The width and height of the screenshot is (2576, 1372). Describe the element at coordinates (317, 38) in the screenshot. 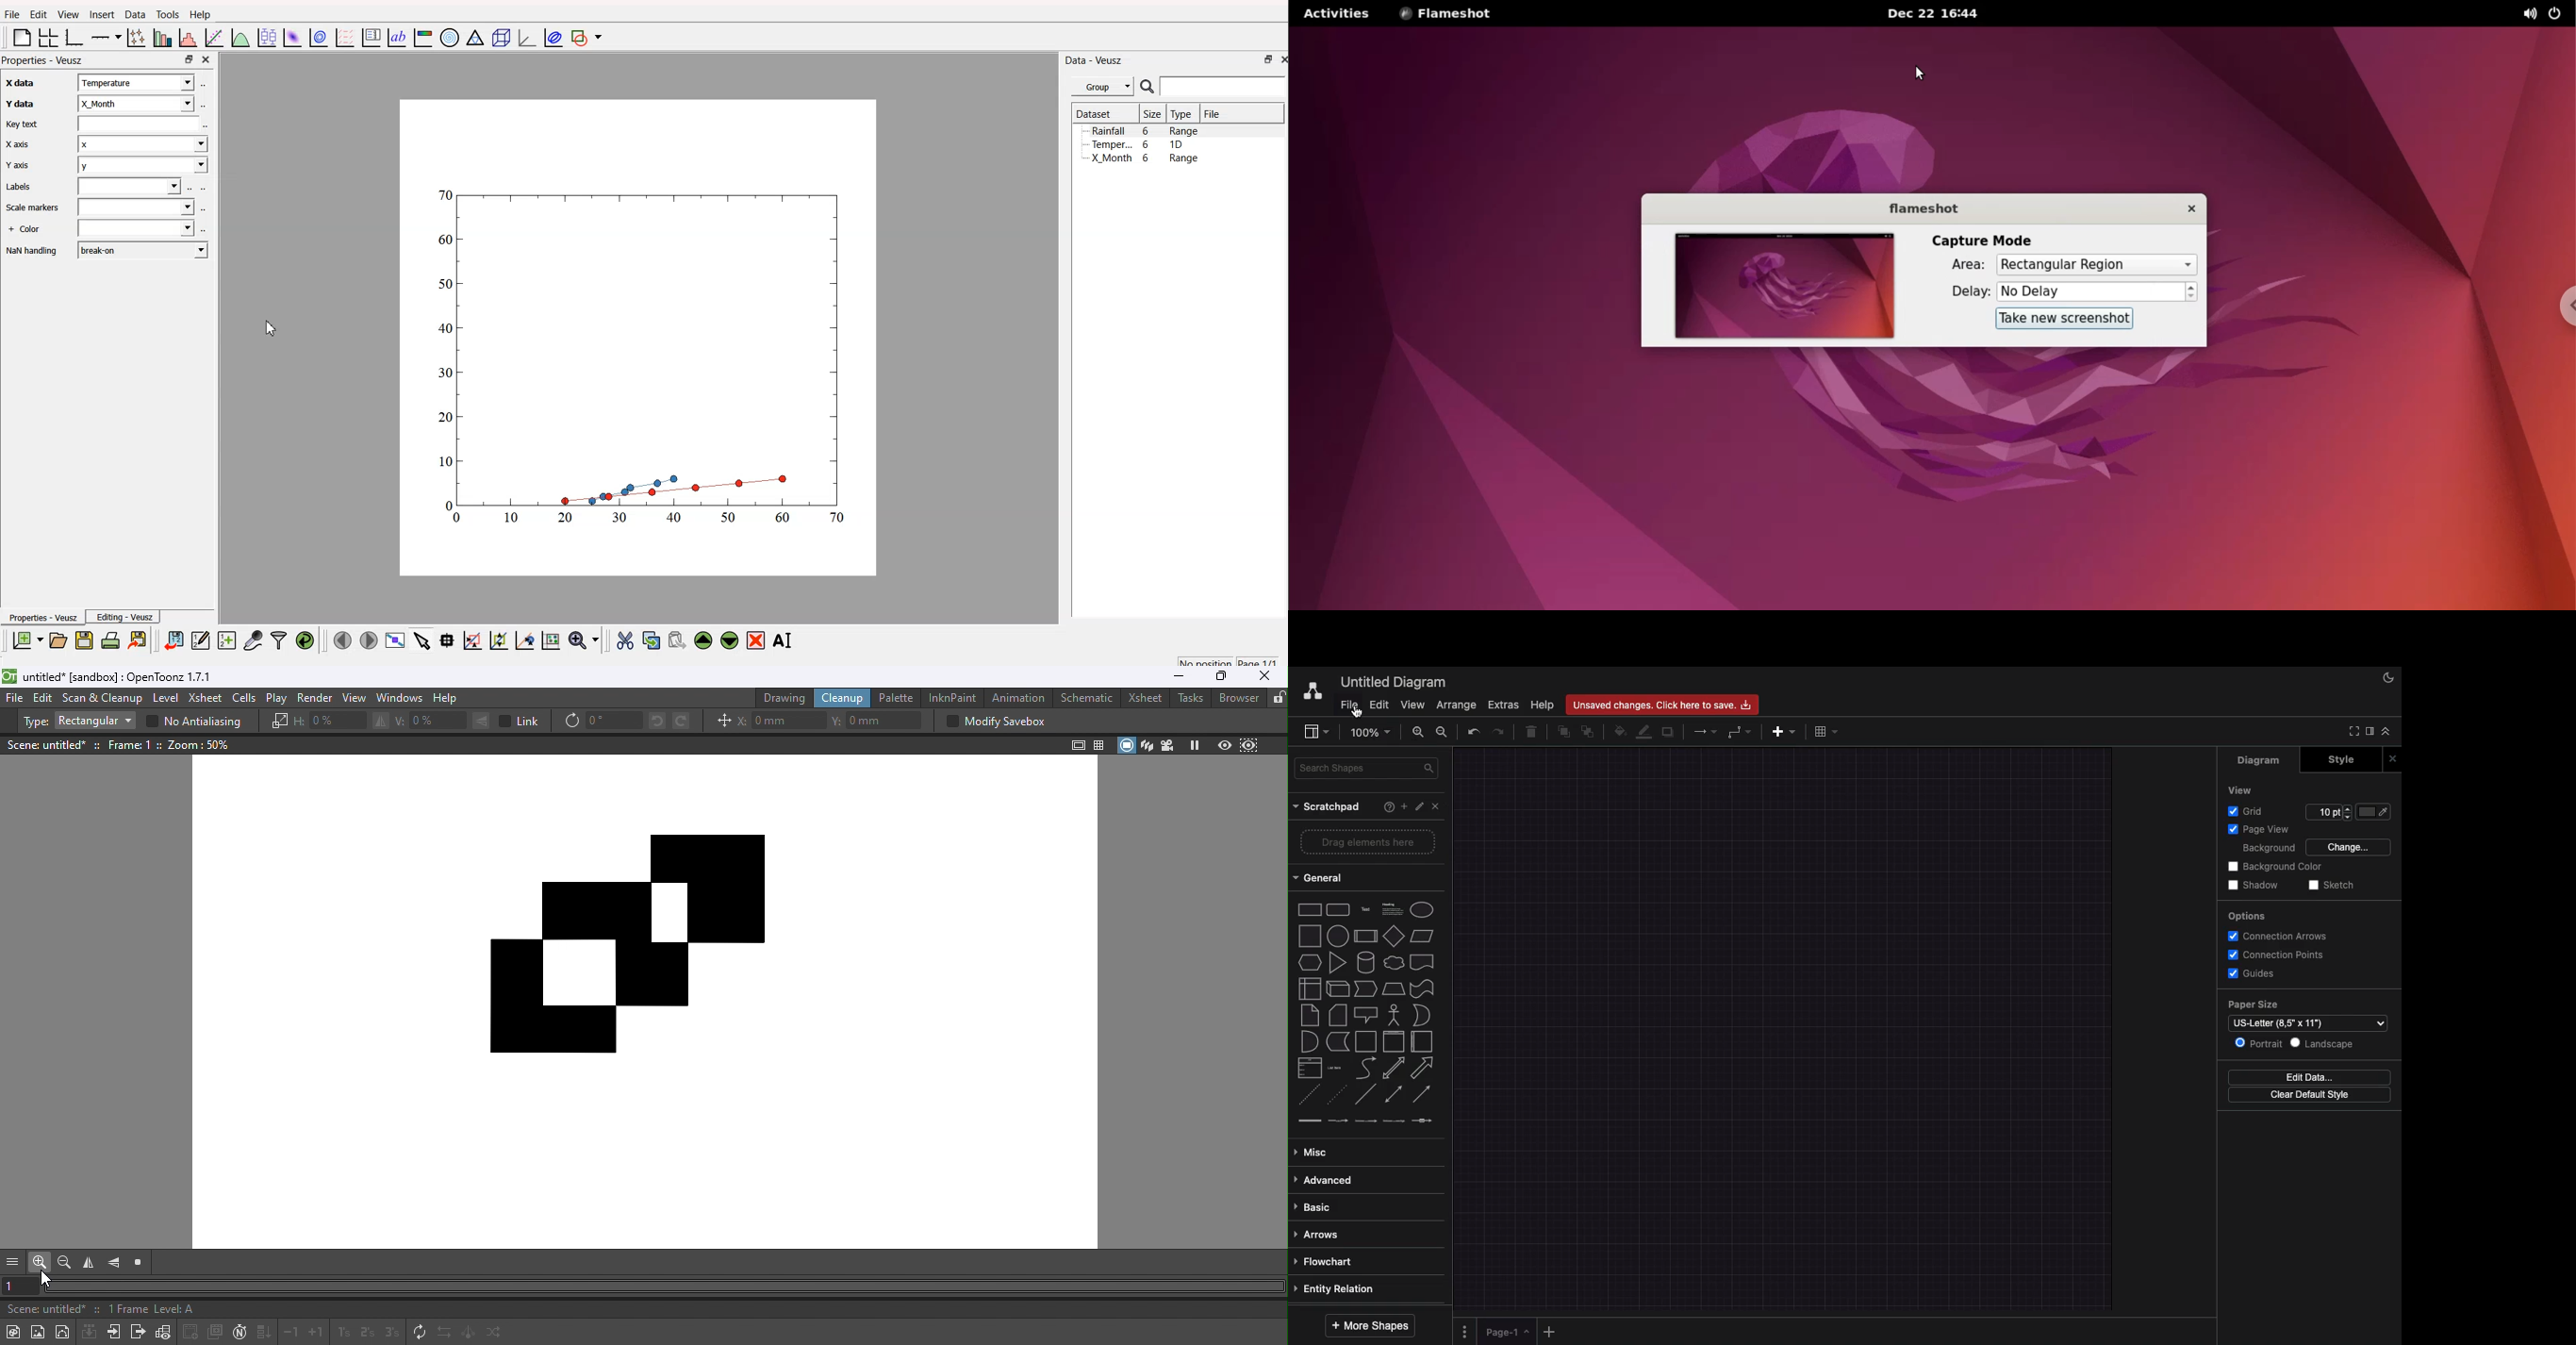

I see `plot data` at that location.